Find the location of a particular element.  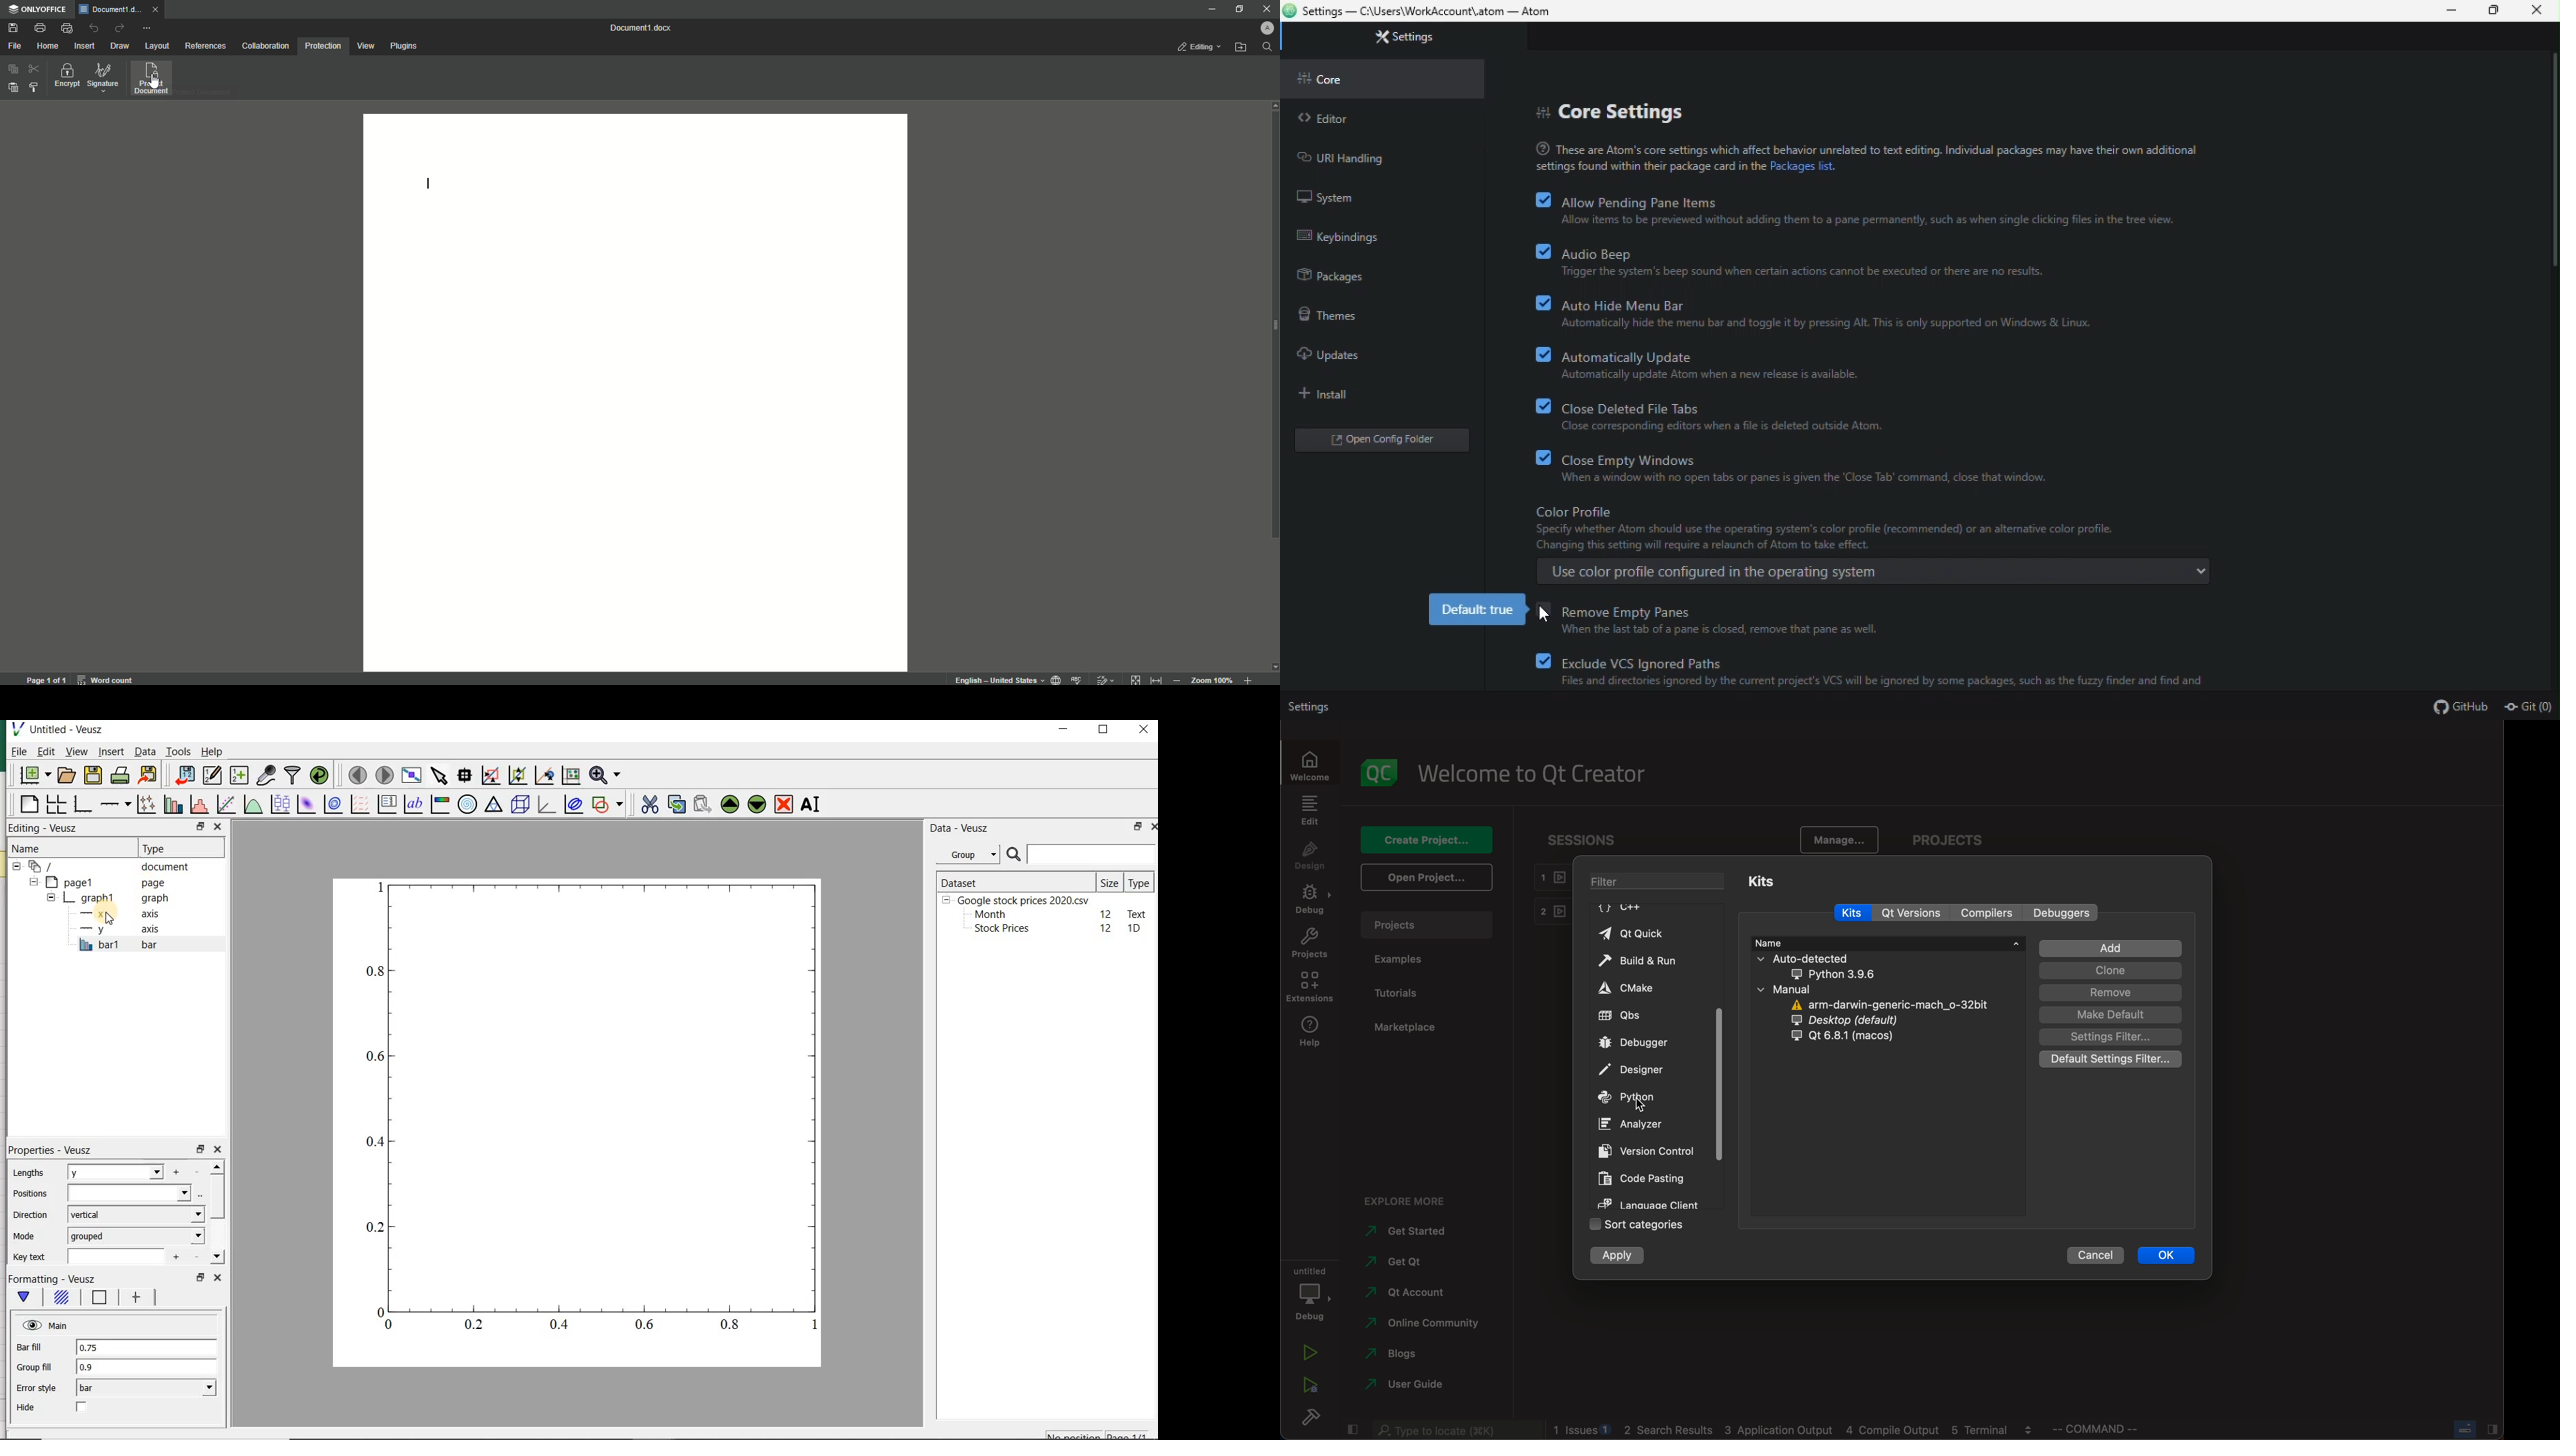

Help is located at coordinates (214, 753).